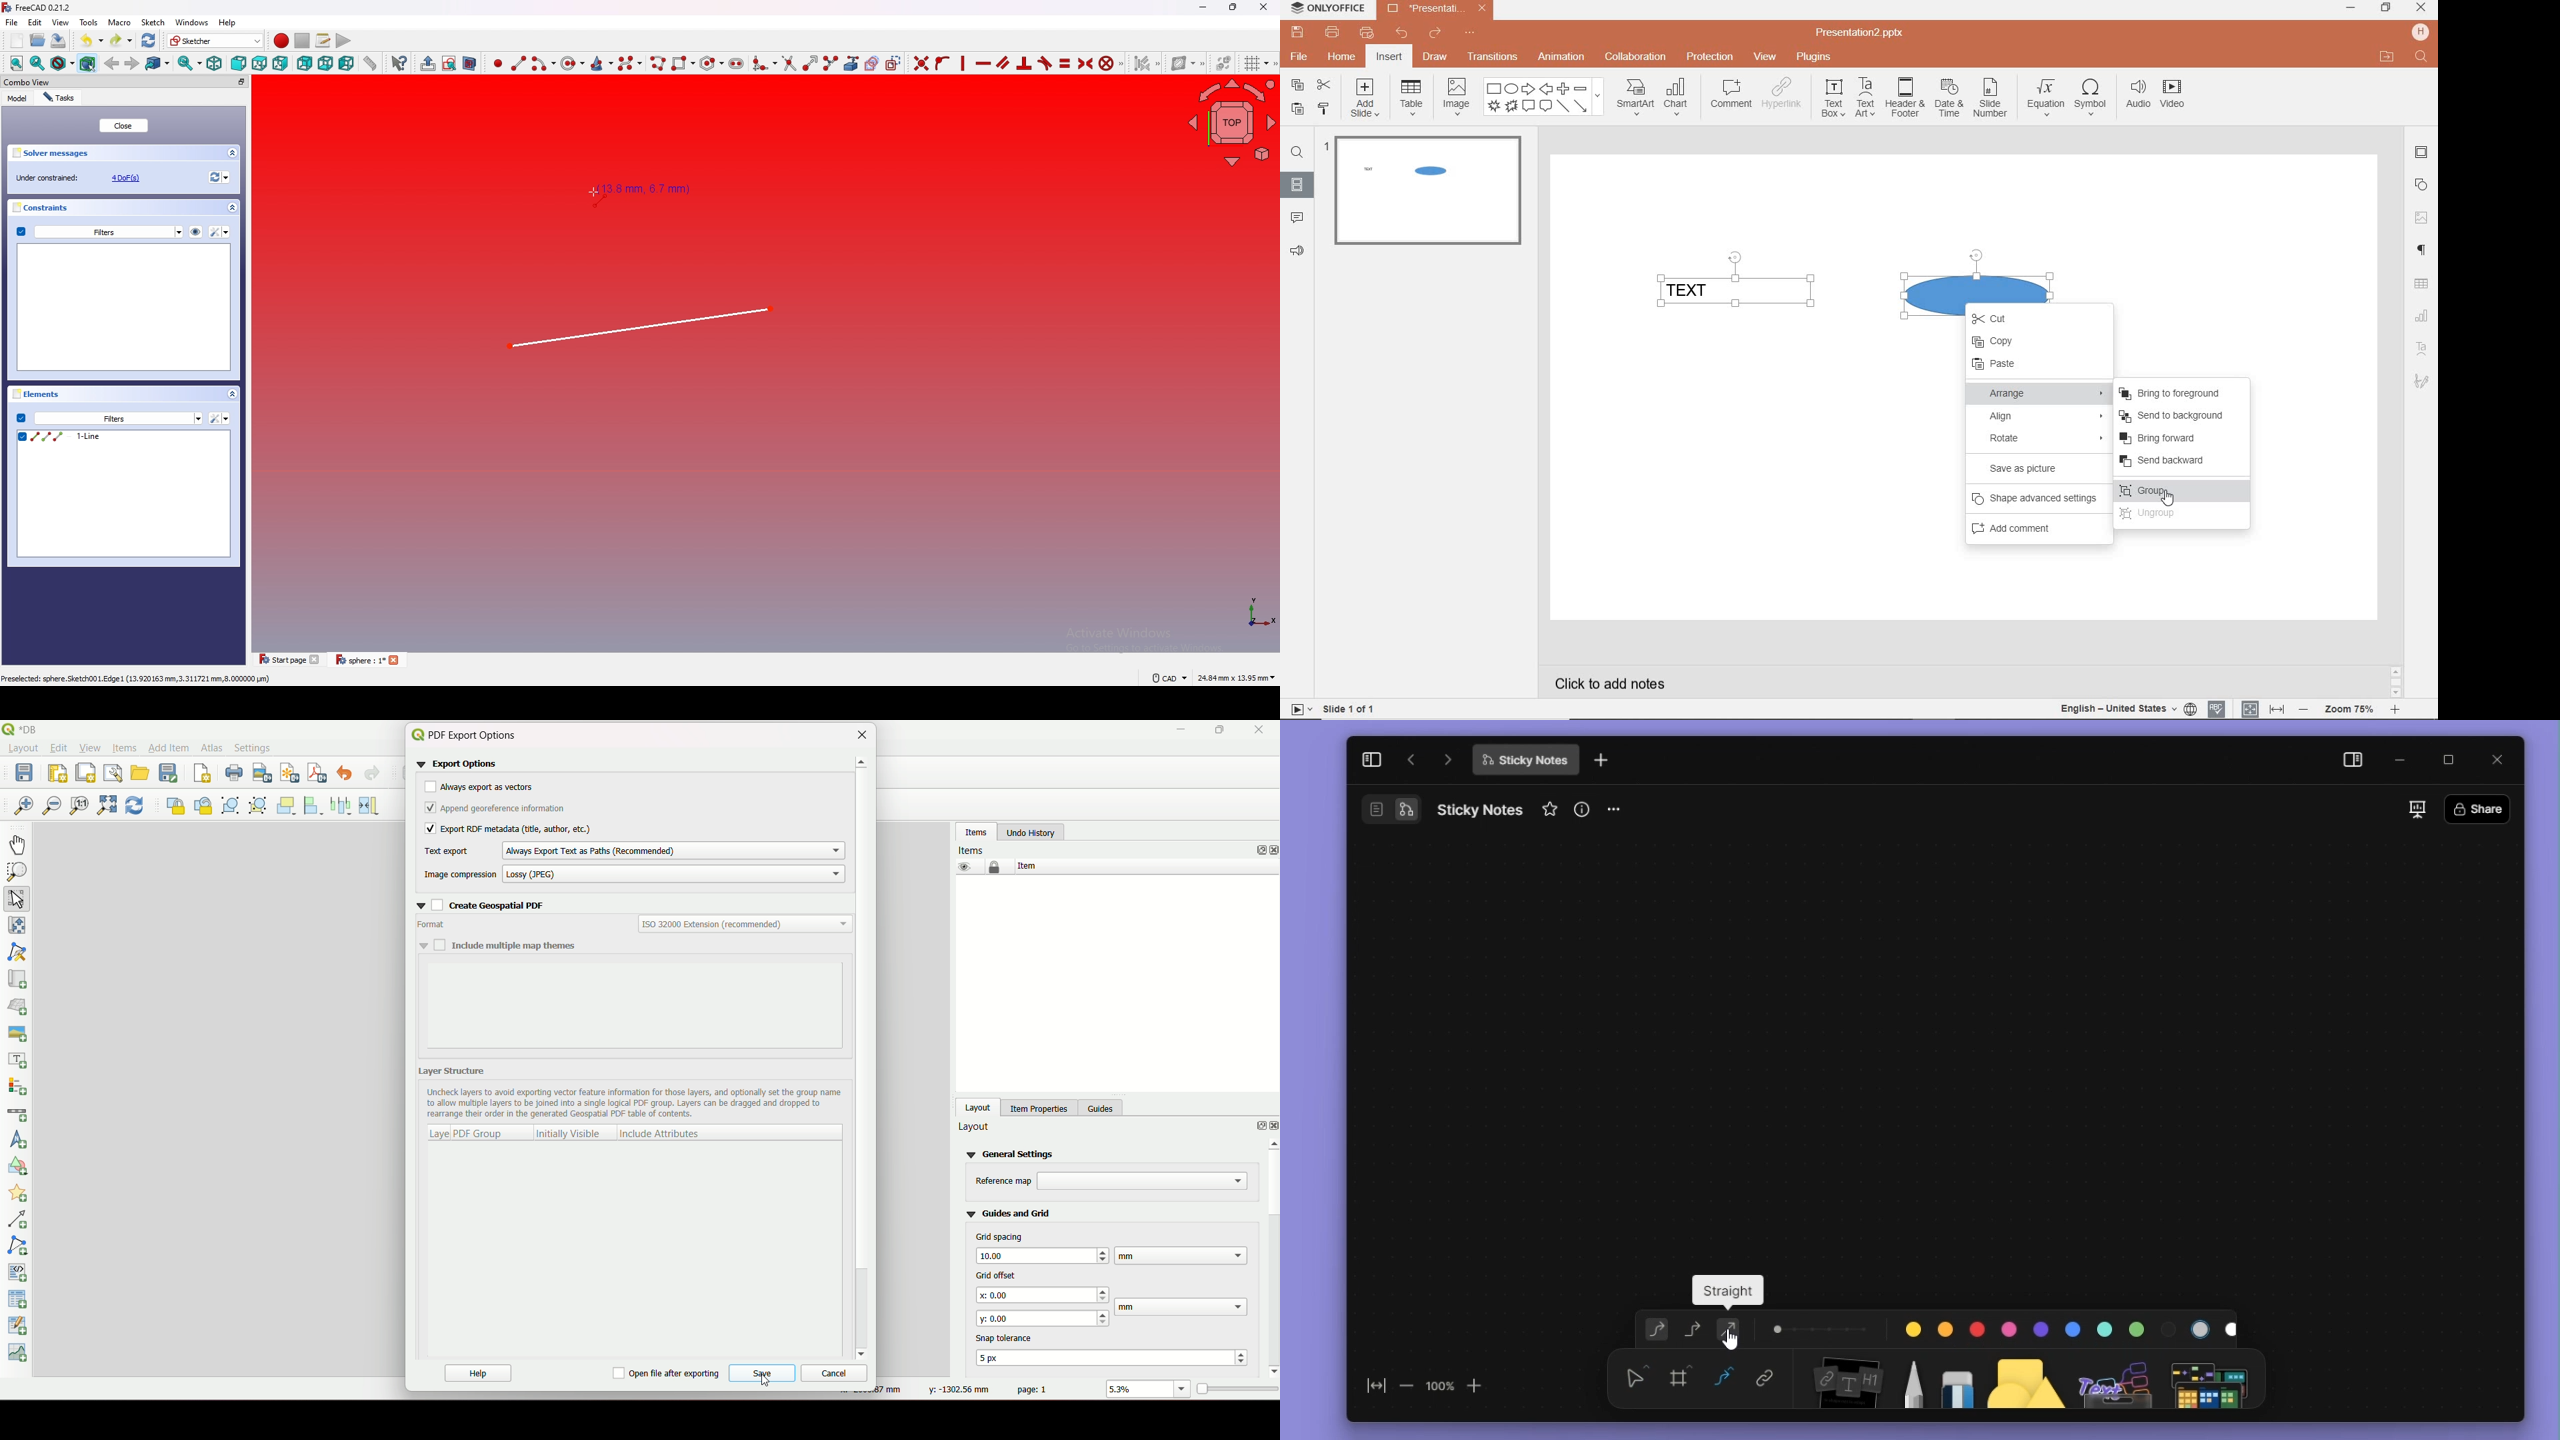  Describe the element at coordinates (19, 1327) in the screenshot. I see `add attribute table` at that location.